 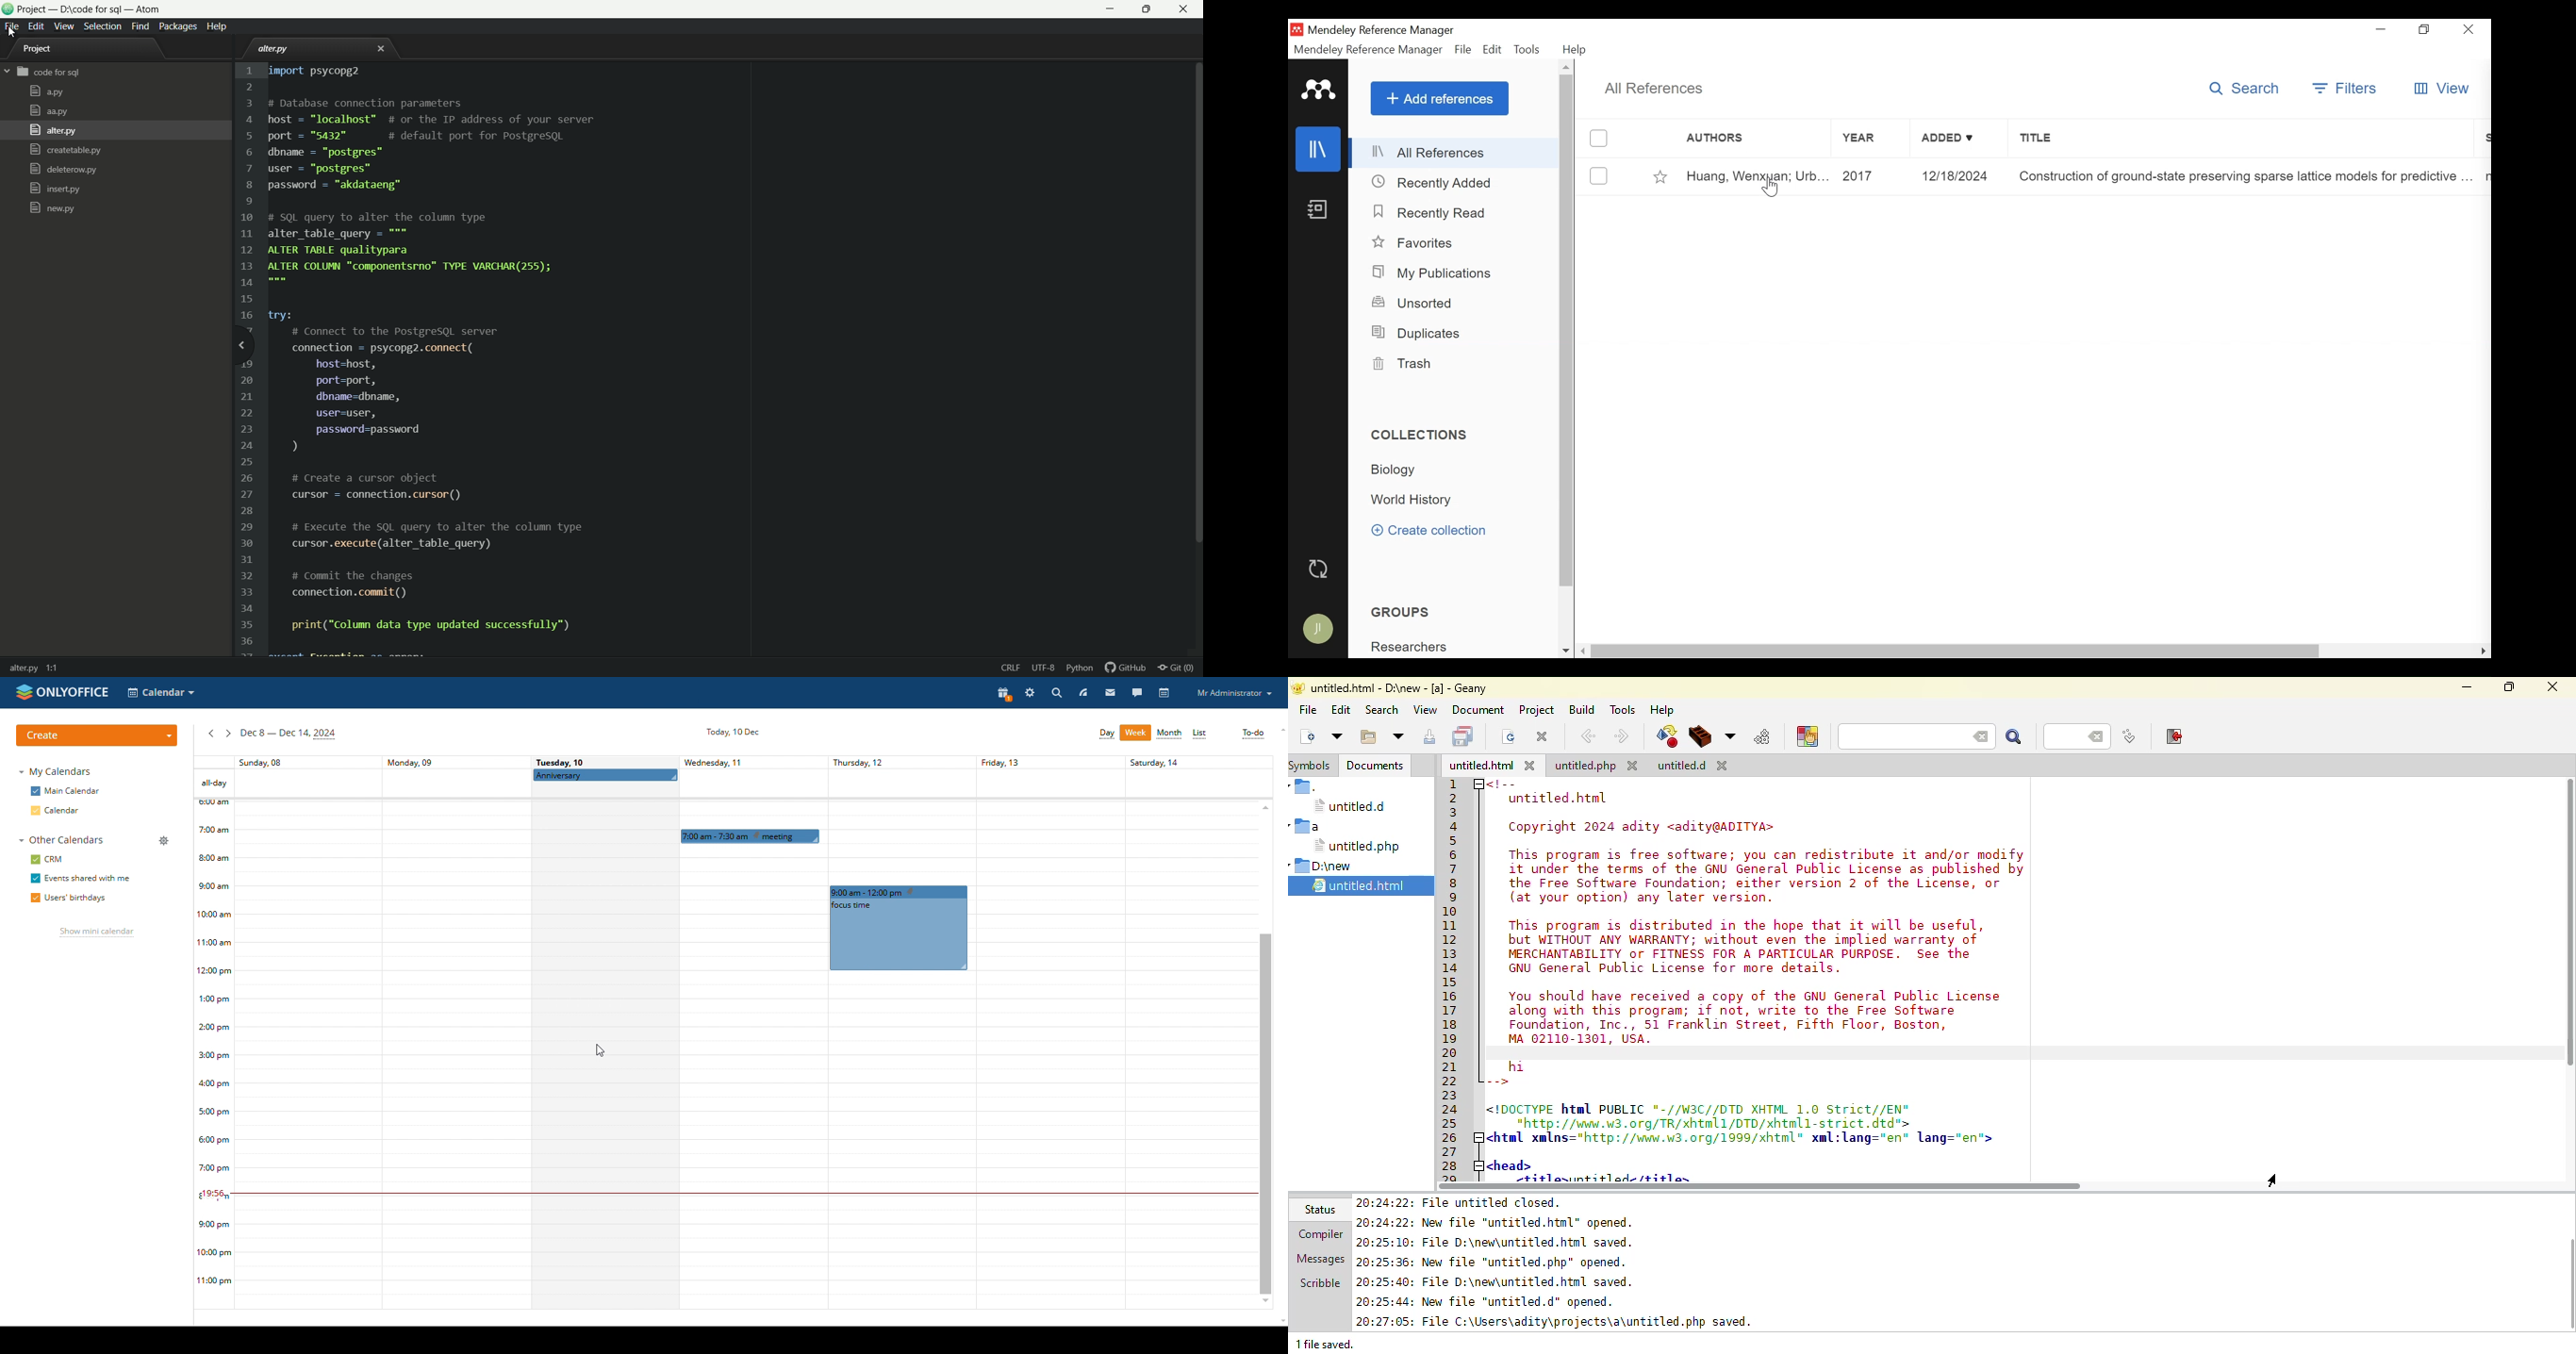 What do you see at coordinates (2423, 29) in the screenshot?
I see `Restore` at bounding box center [2423, 29].